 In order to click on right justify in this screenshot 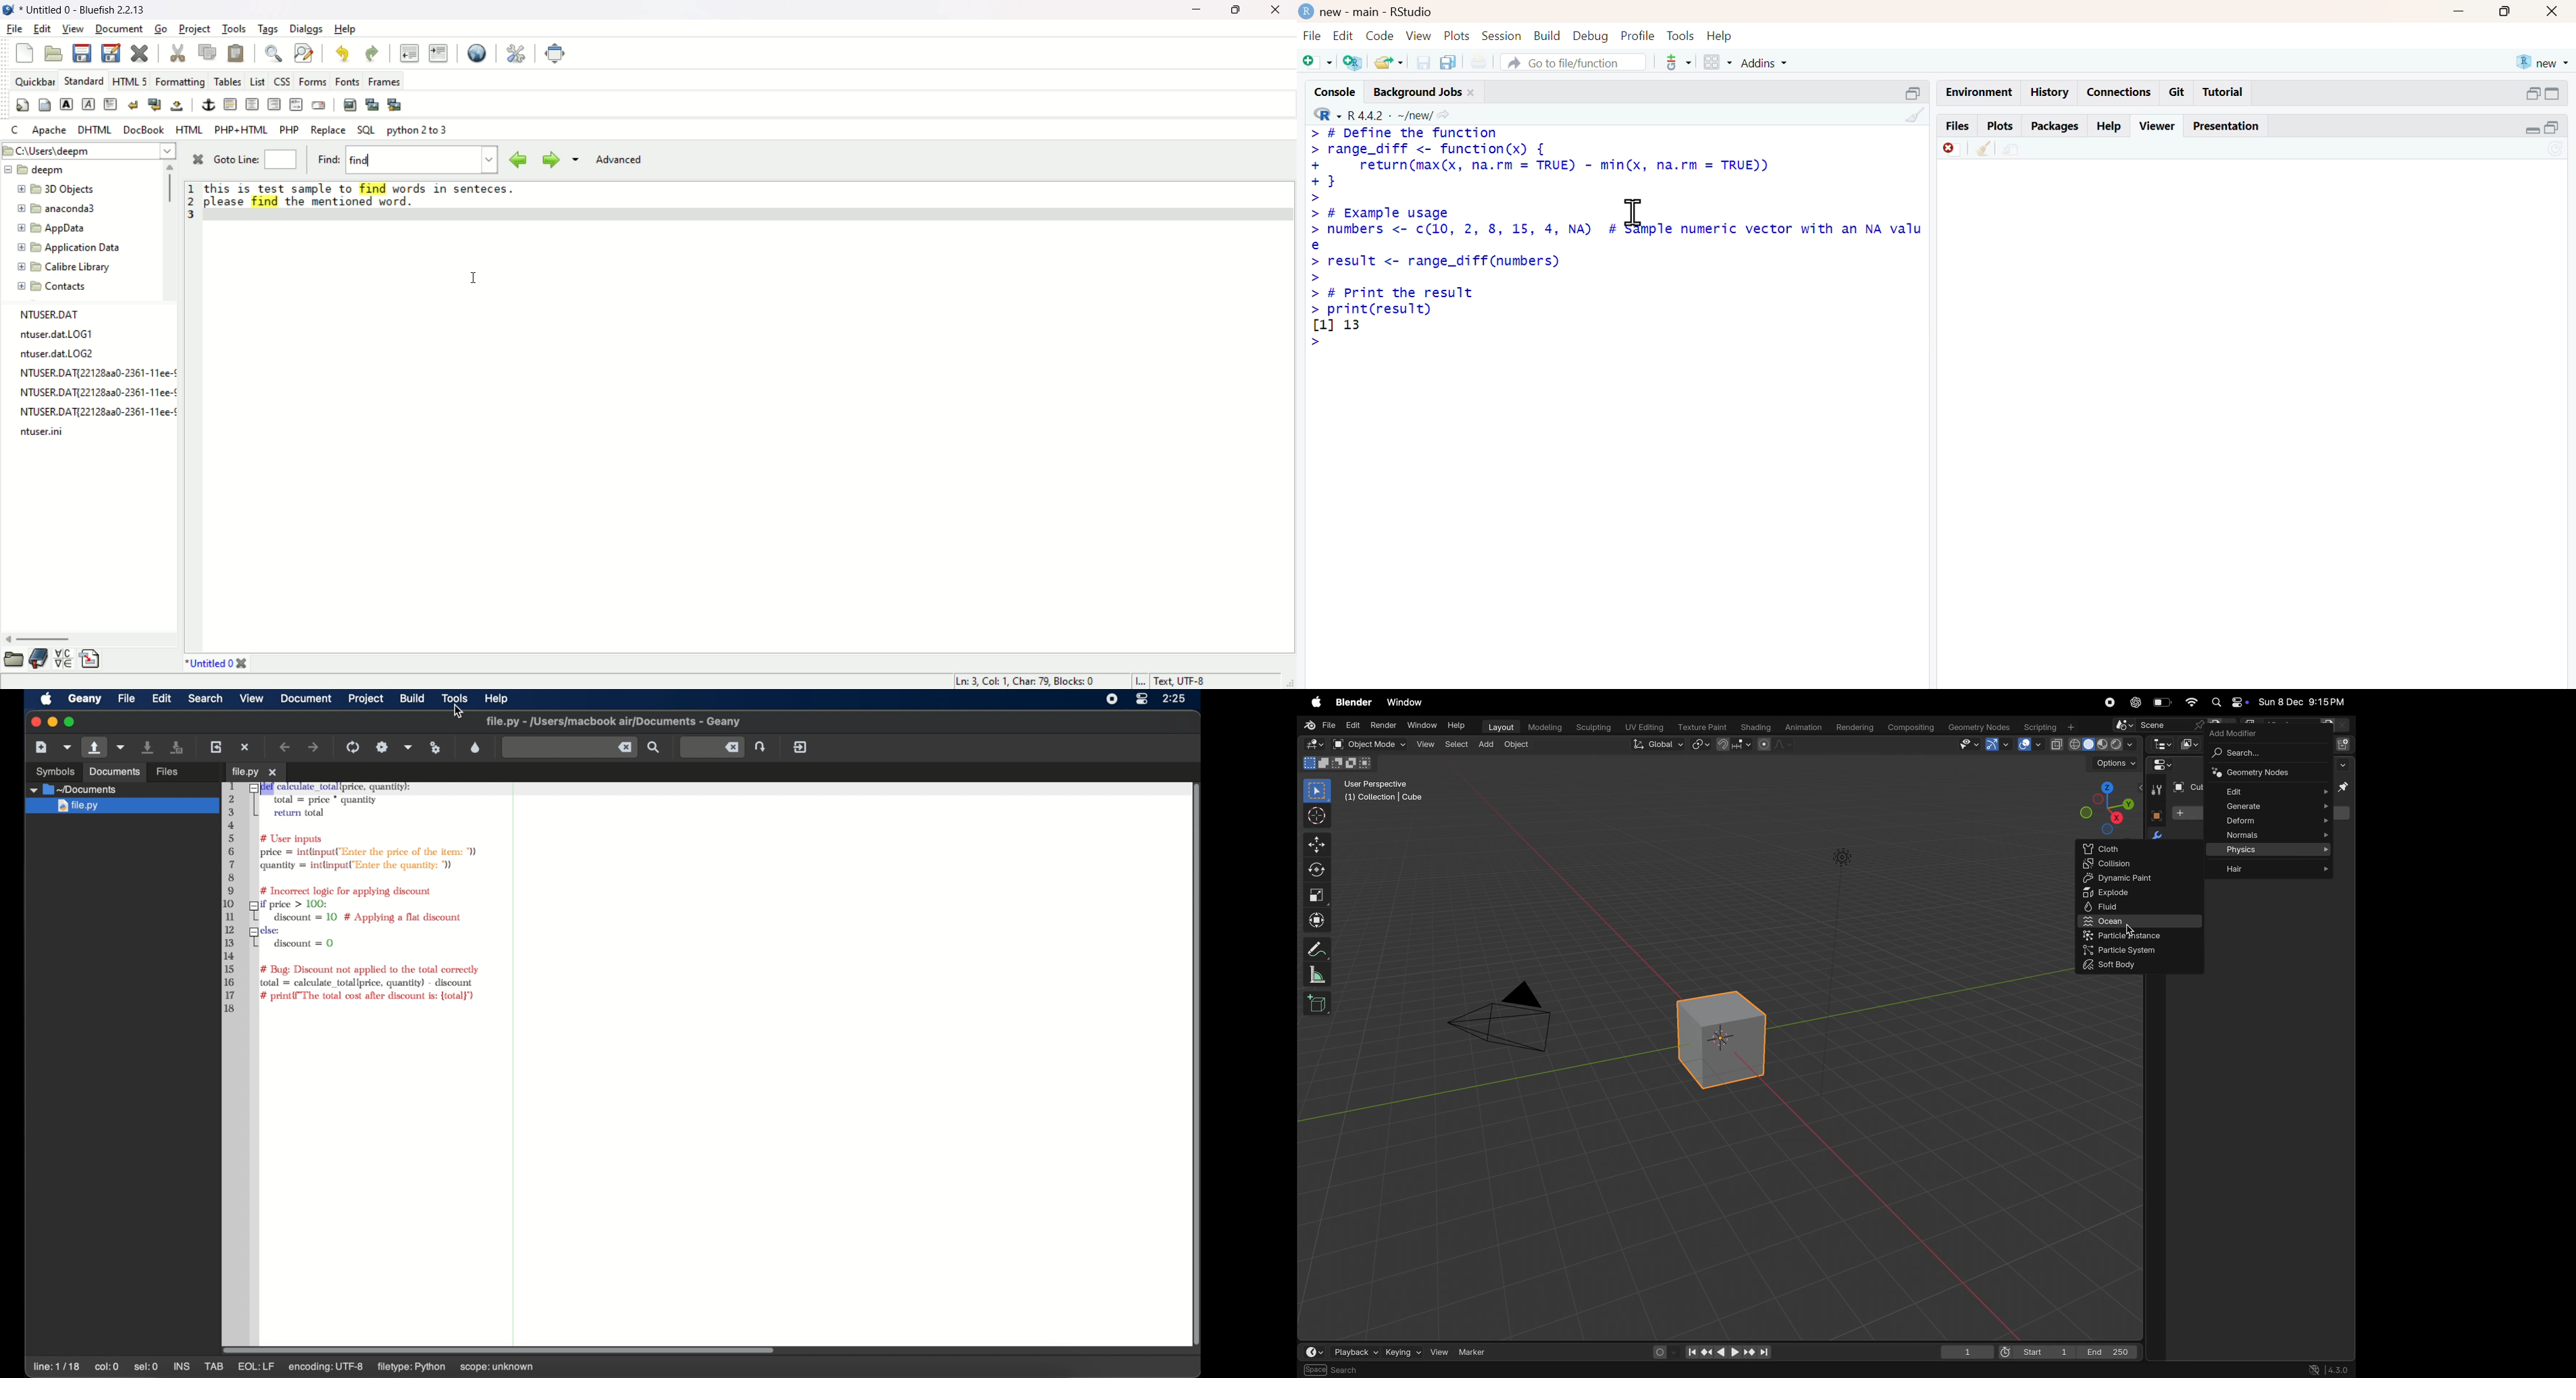, I will do `click(273, 104)`.